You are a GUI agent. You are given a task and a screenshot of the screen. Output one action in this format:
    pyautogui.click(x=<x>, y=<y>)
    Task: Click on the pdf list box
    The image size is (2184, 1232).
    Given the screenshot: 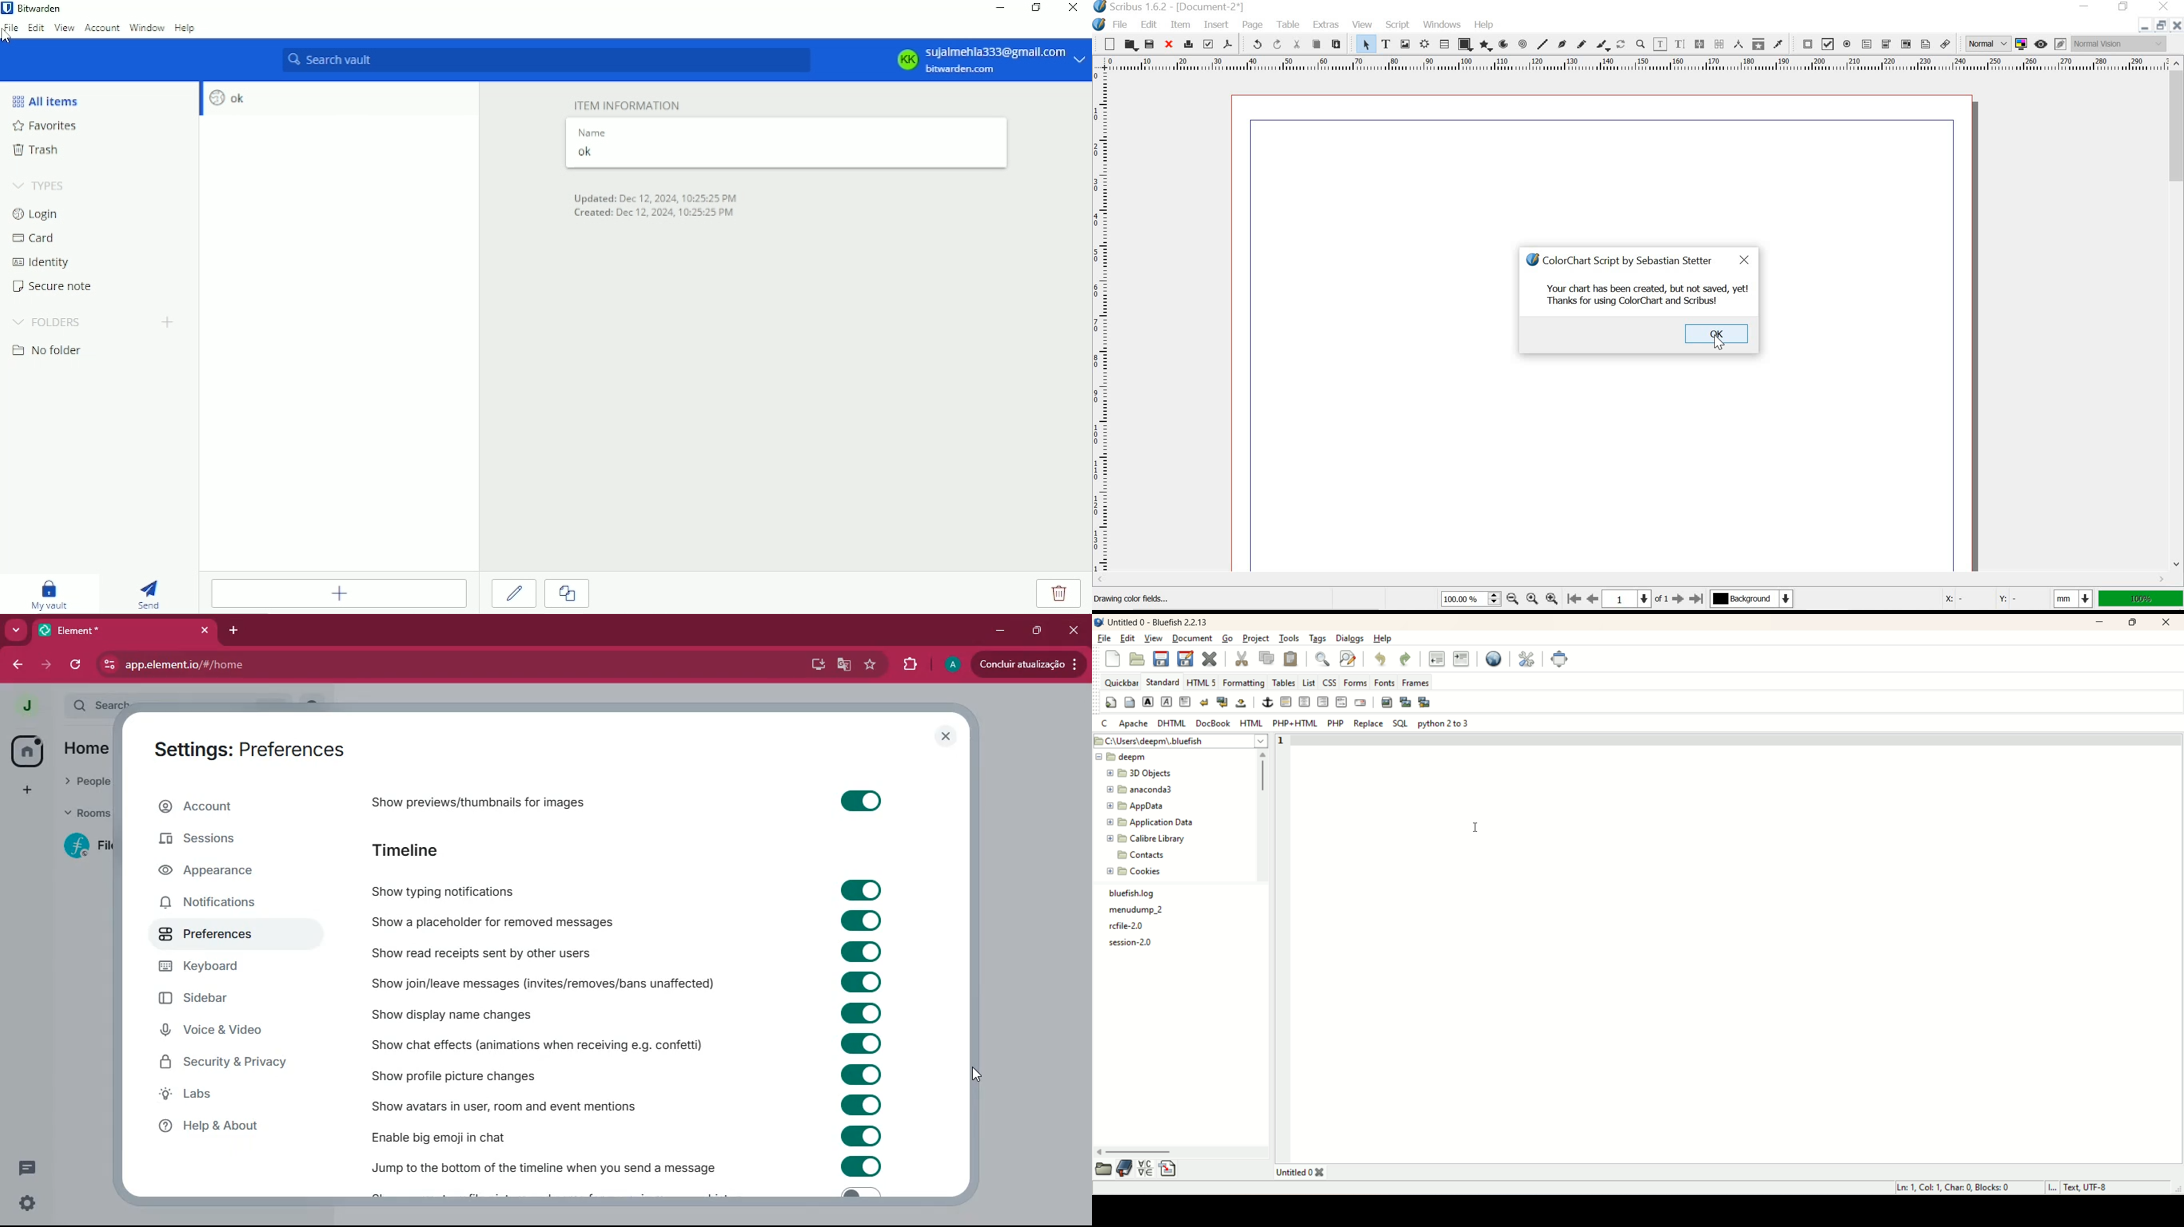 What is the action you would take?
    pyautogui.click(x=1904, y=44)
    